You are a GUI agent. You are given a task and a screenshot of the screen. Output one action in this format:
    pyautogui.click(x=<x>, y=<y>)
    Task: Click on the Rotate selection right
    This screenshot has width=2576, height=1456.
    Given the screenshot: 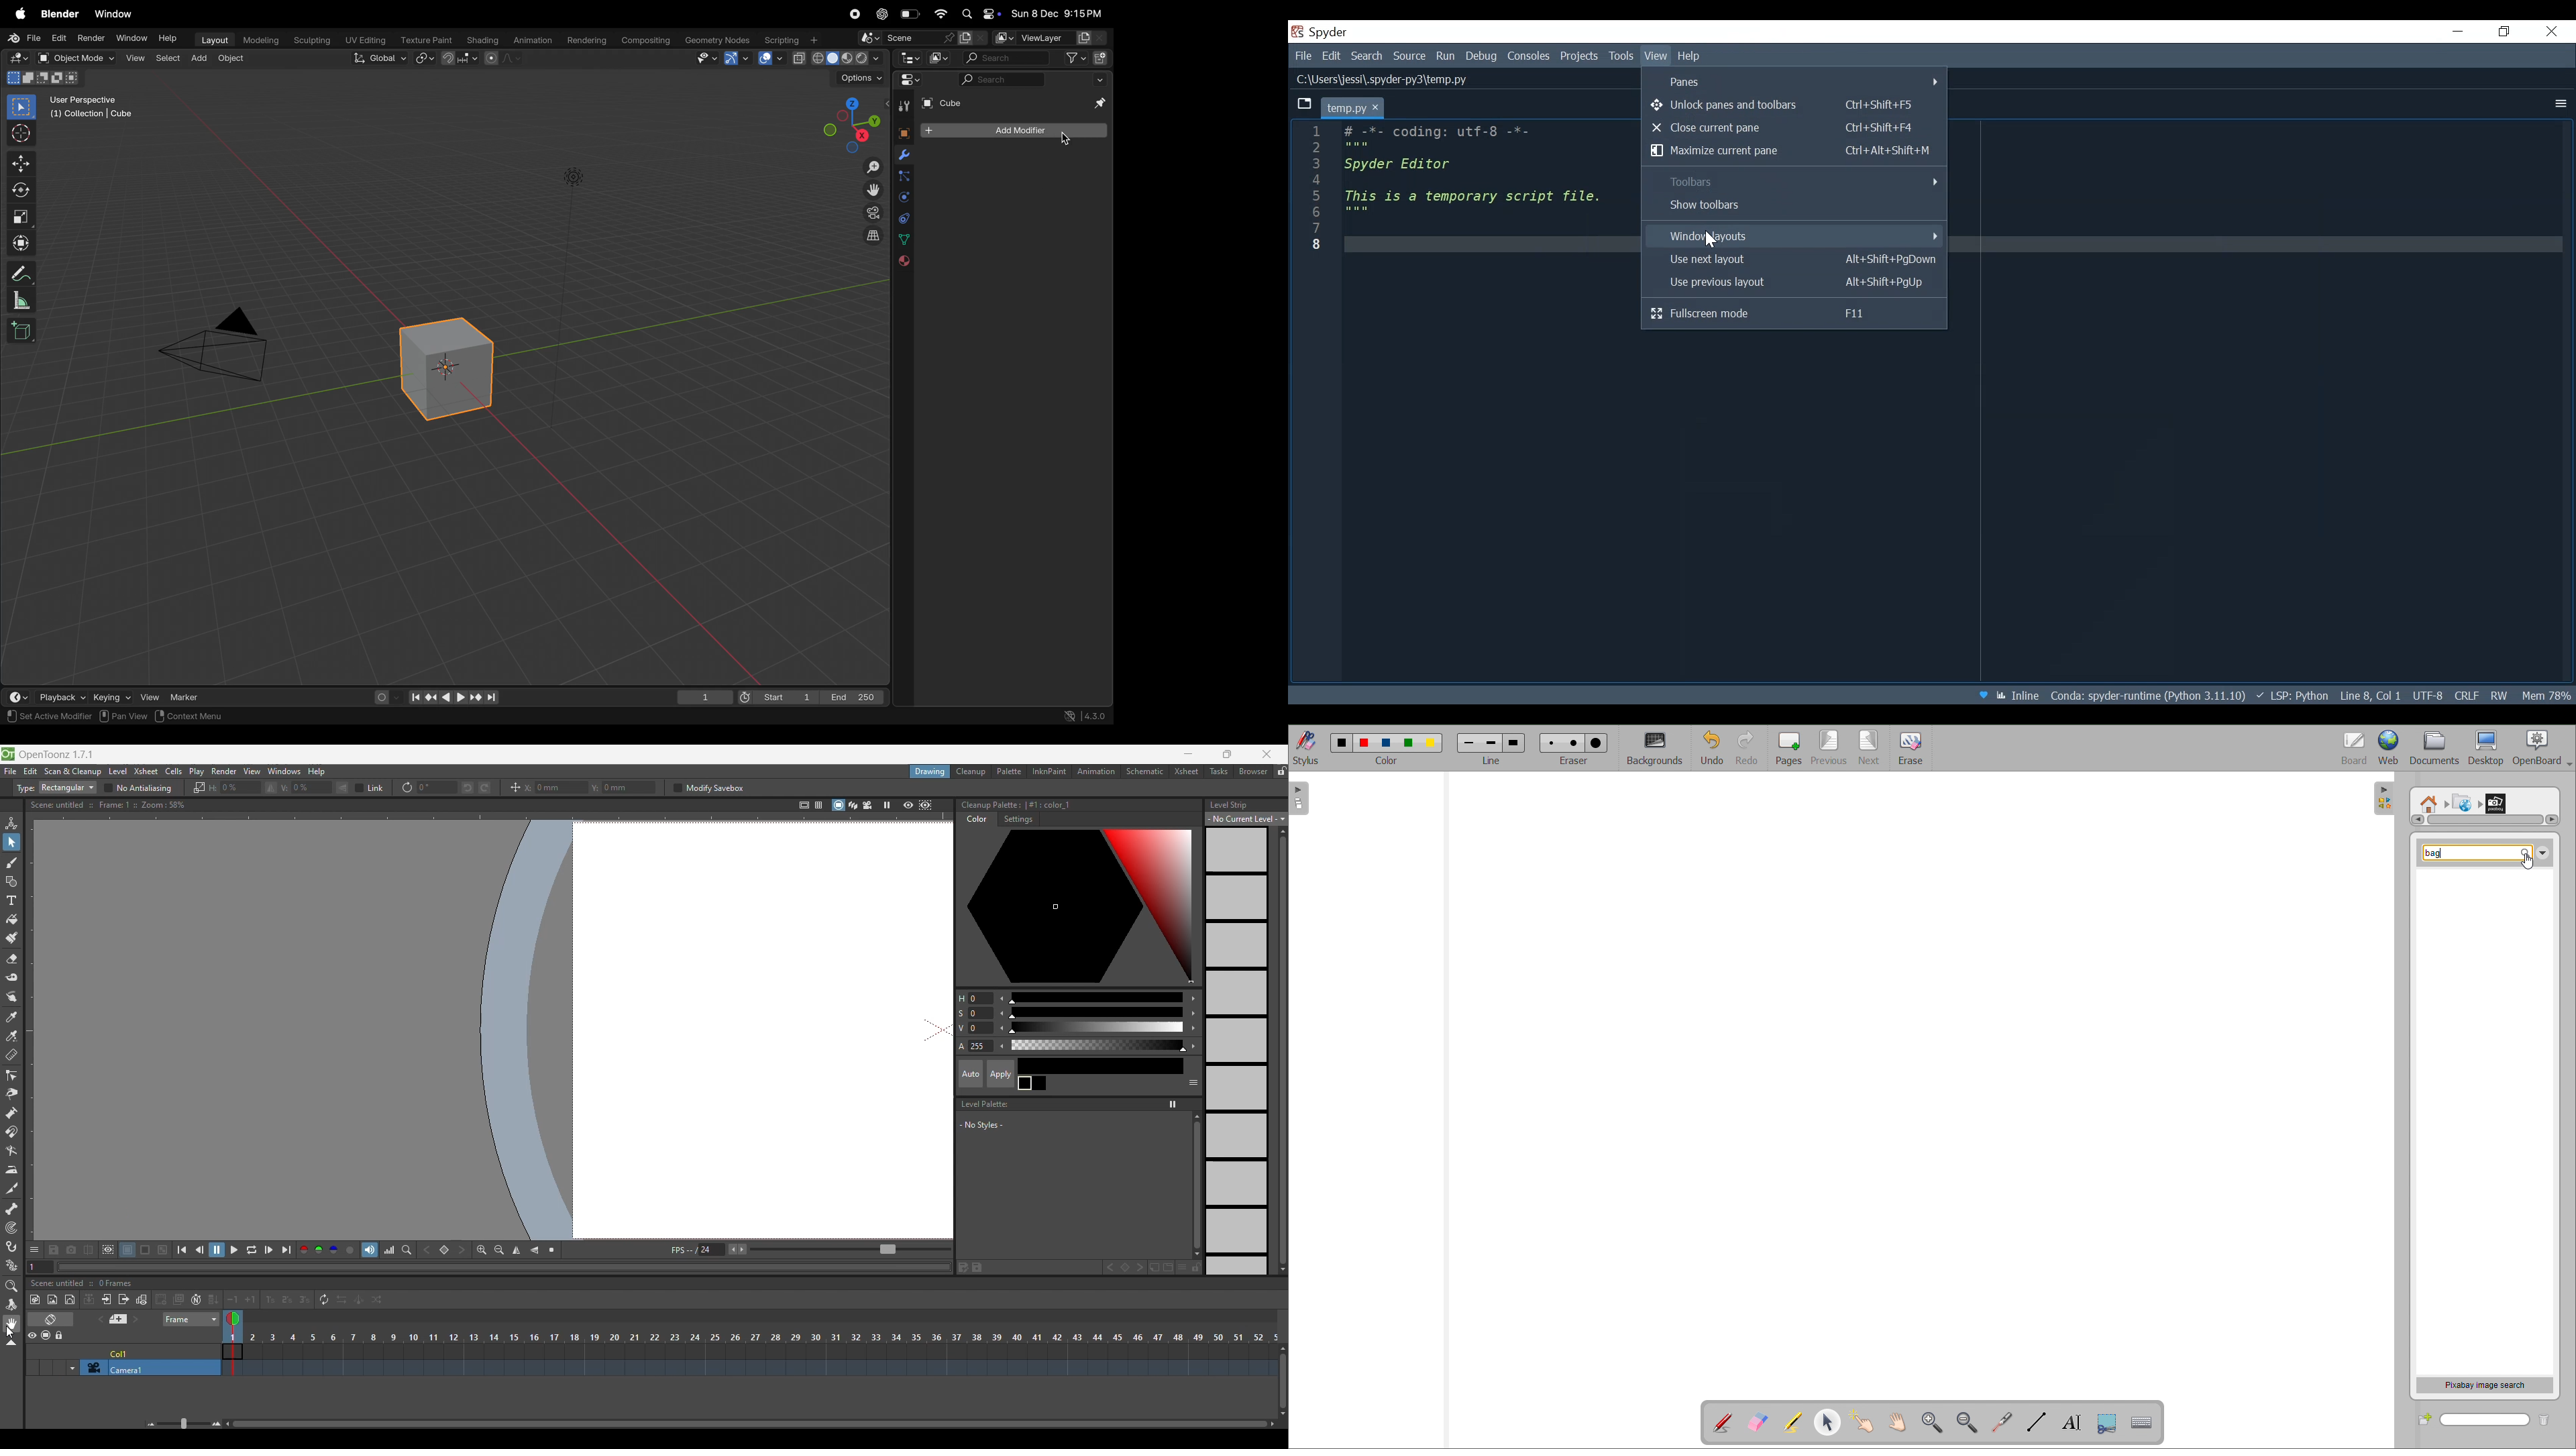 What is the action you would take?
    pyautogui.click(x=485, y=788)
    